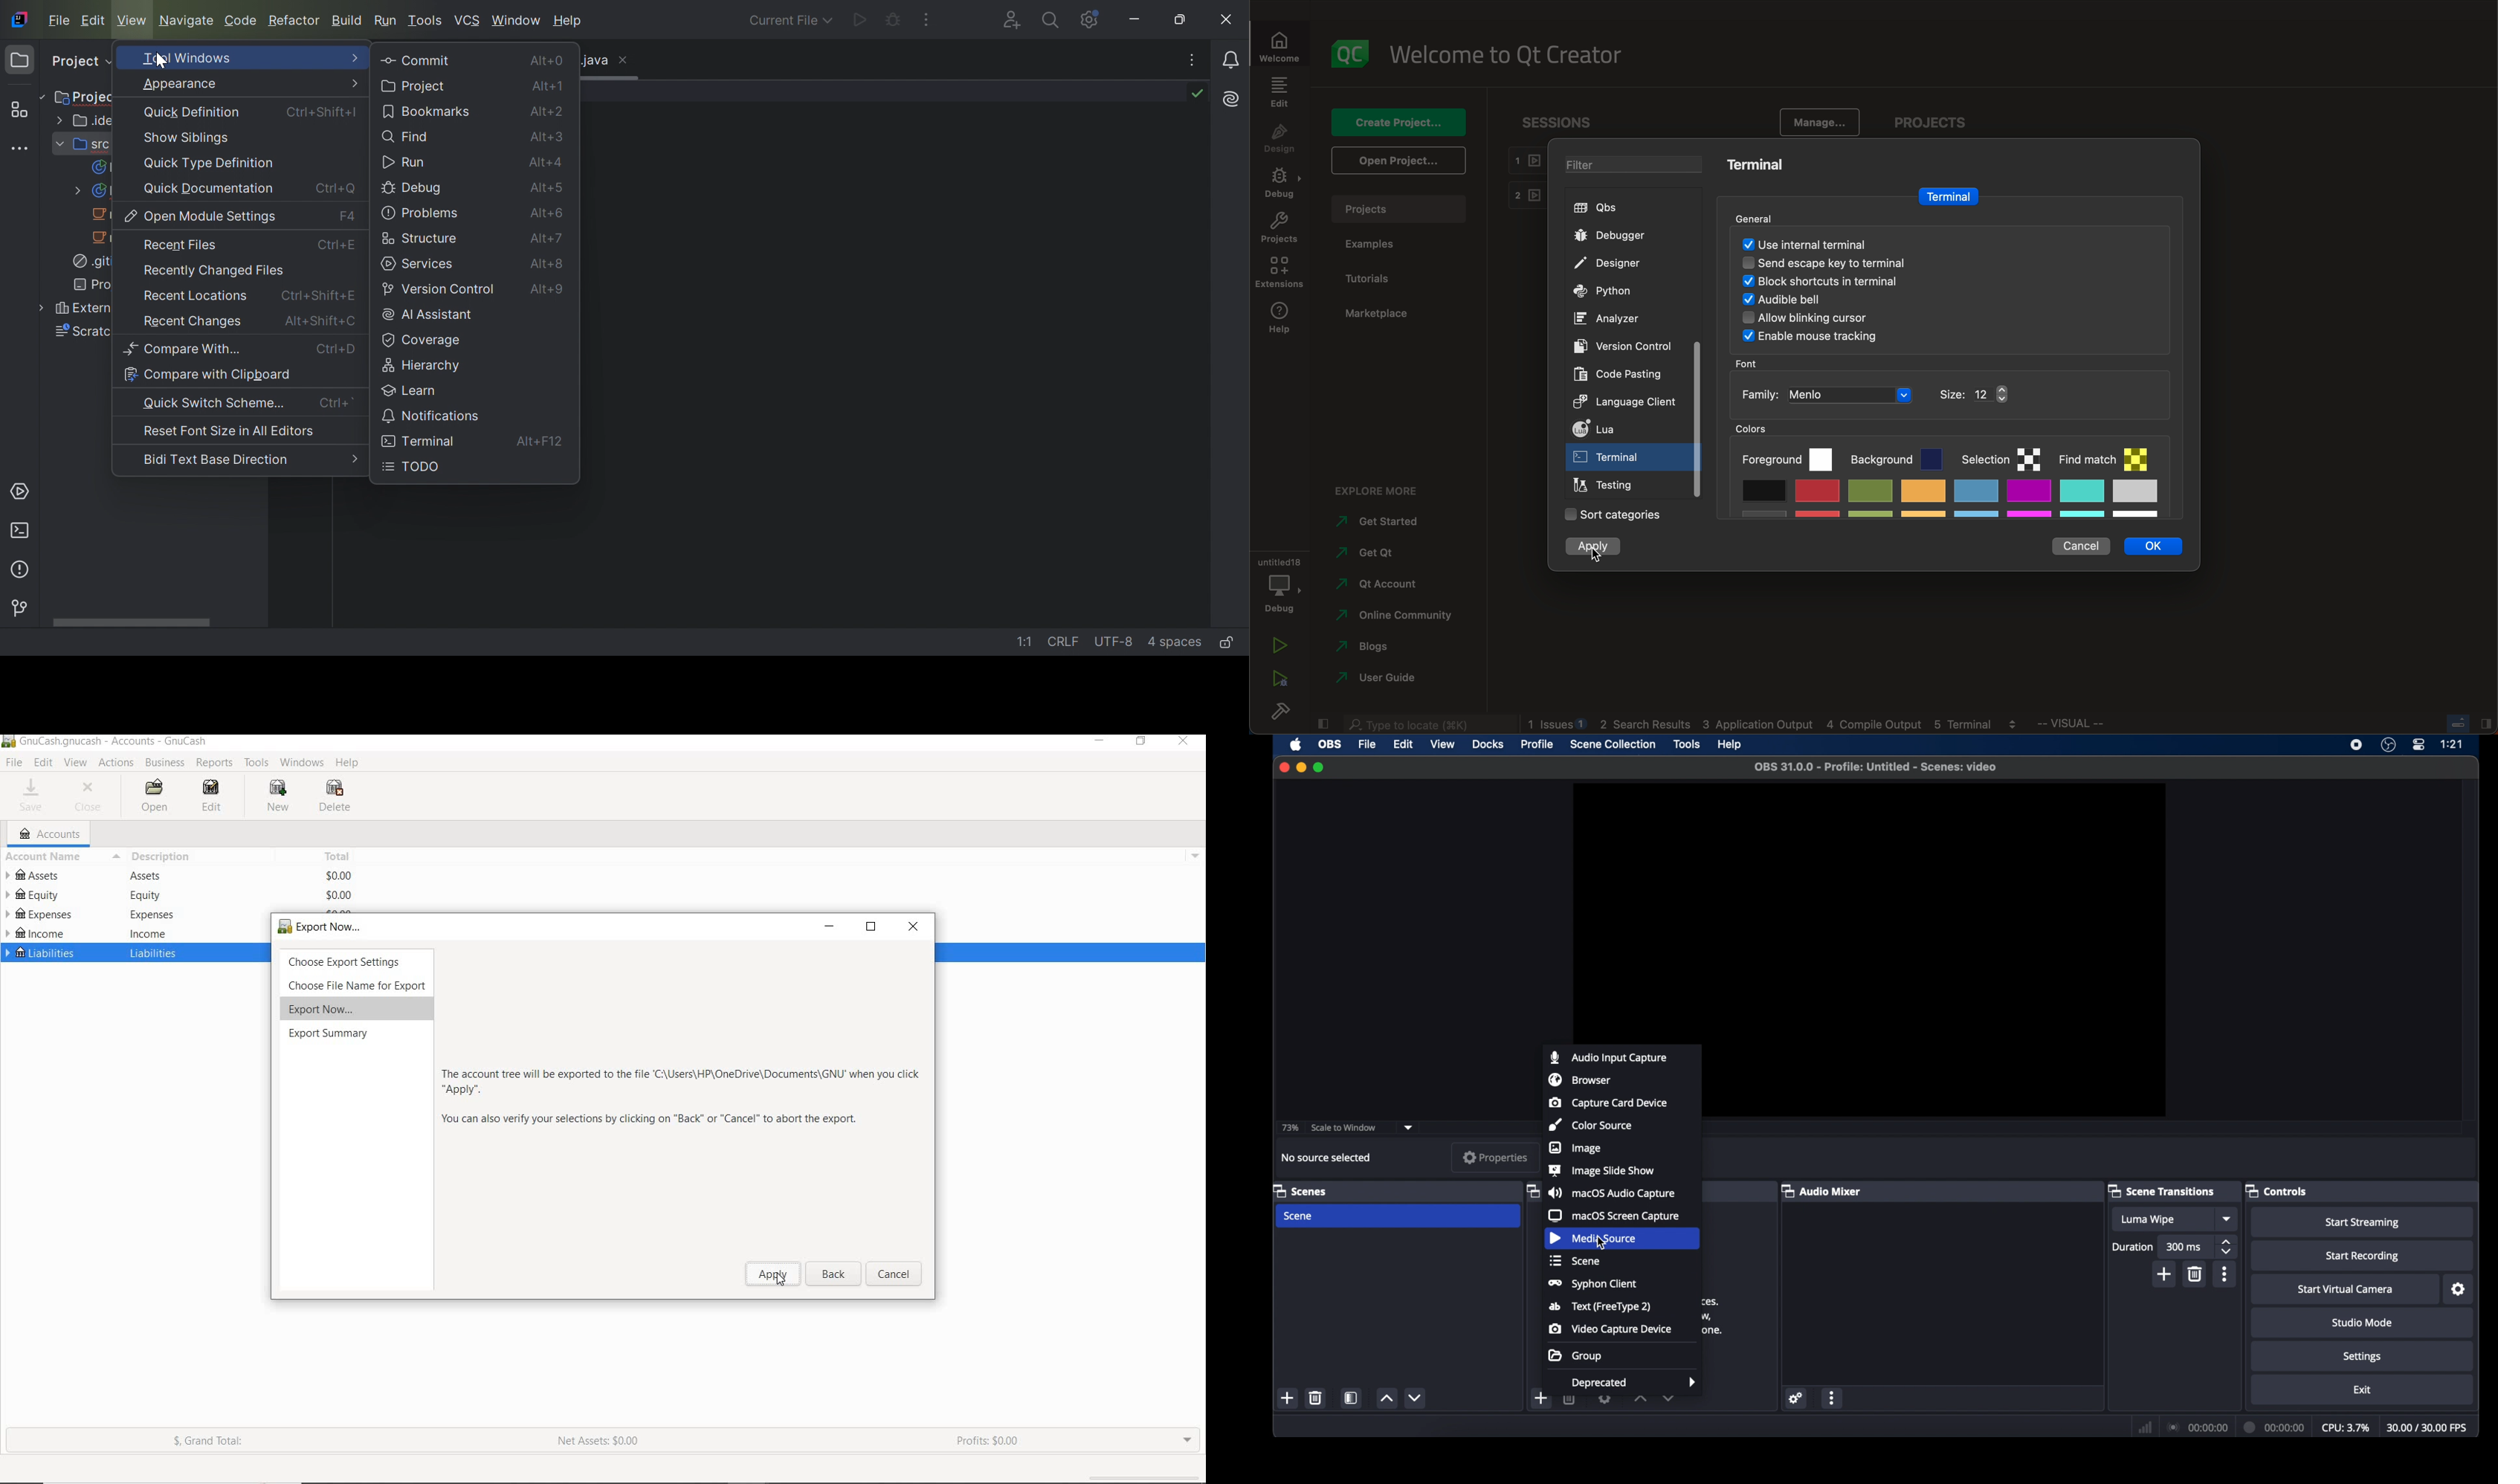  What do you see at coordinates (2195, 1428) in the screenshot?
I see `connection` at bounding box center [2195, 1428].